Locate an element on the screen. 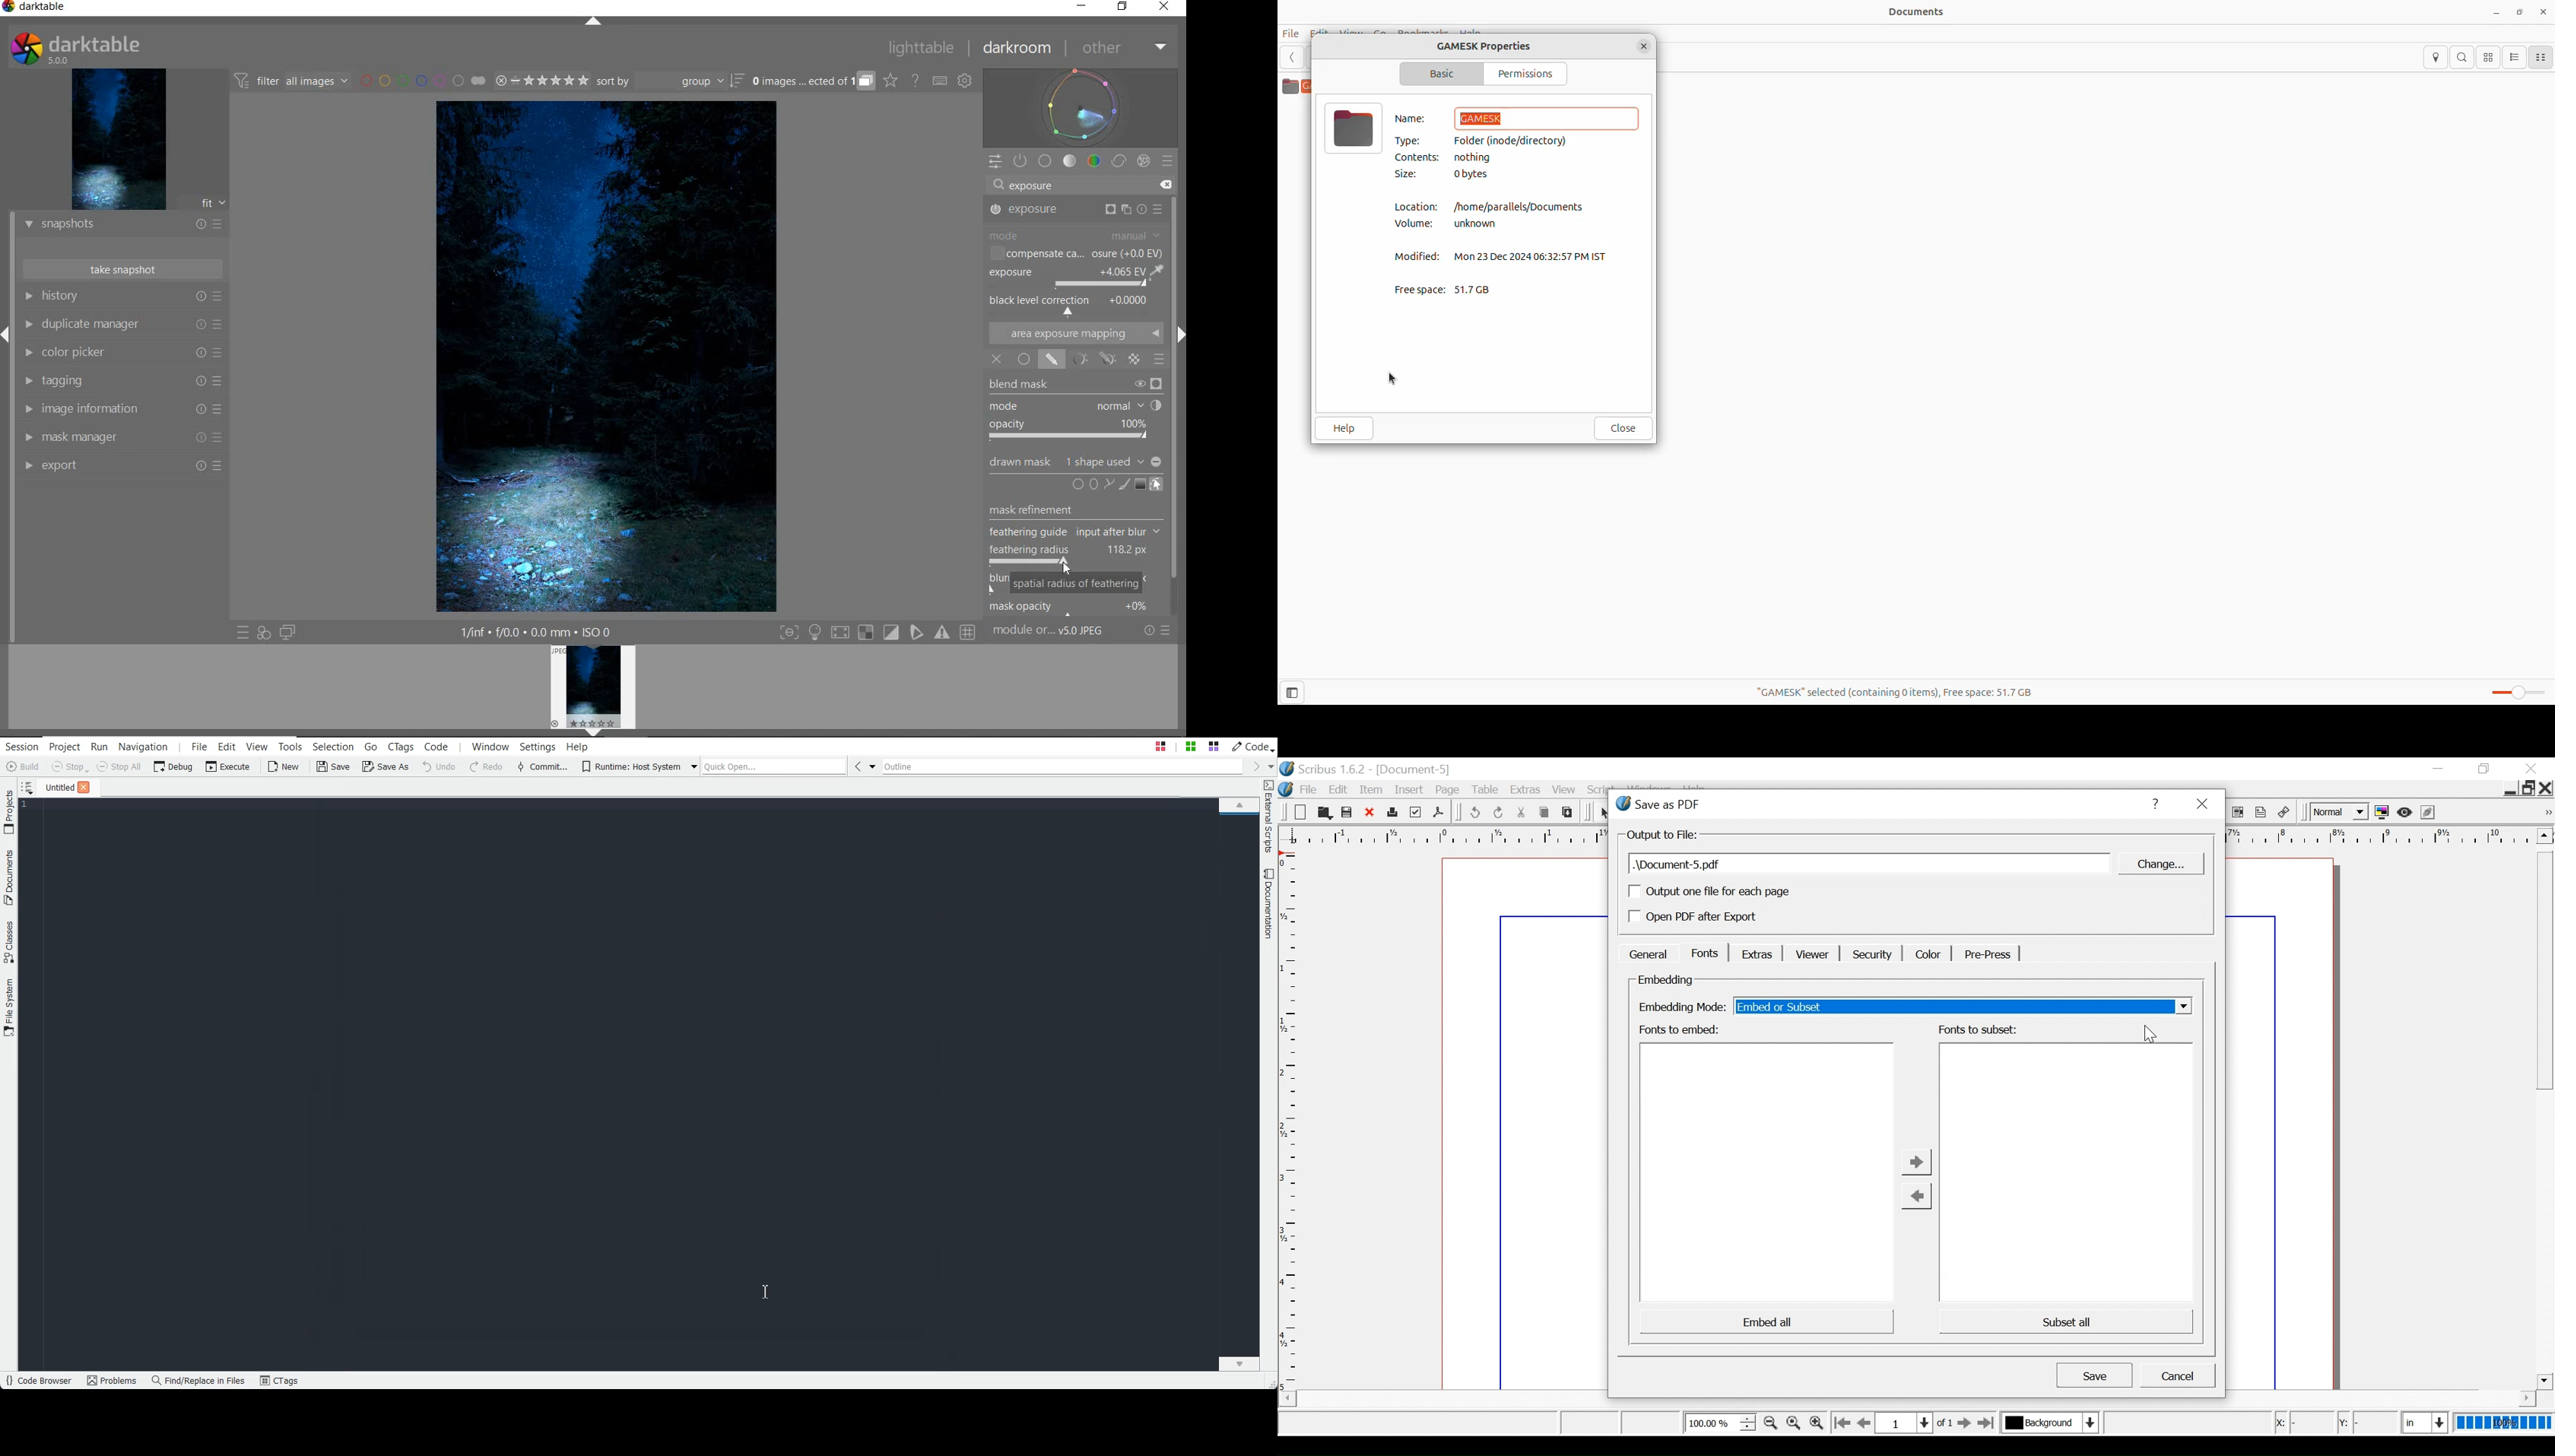  HISTORY is located at coordinates (120, 296).